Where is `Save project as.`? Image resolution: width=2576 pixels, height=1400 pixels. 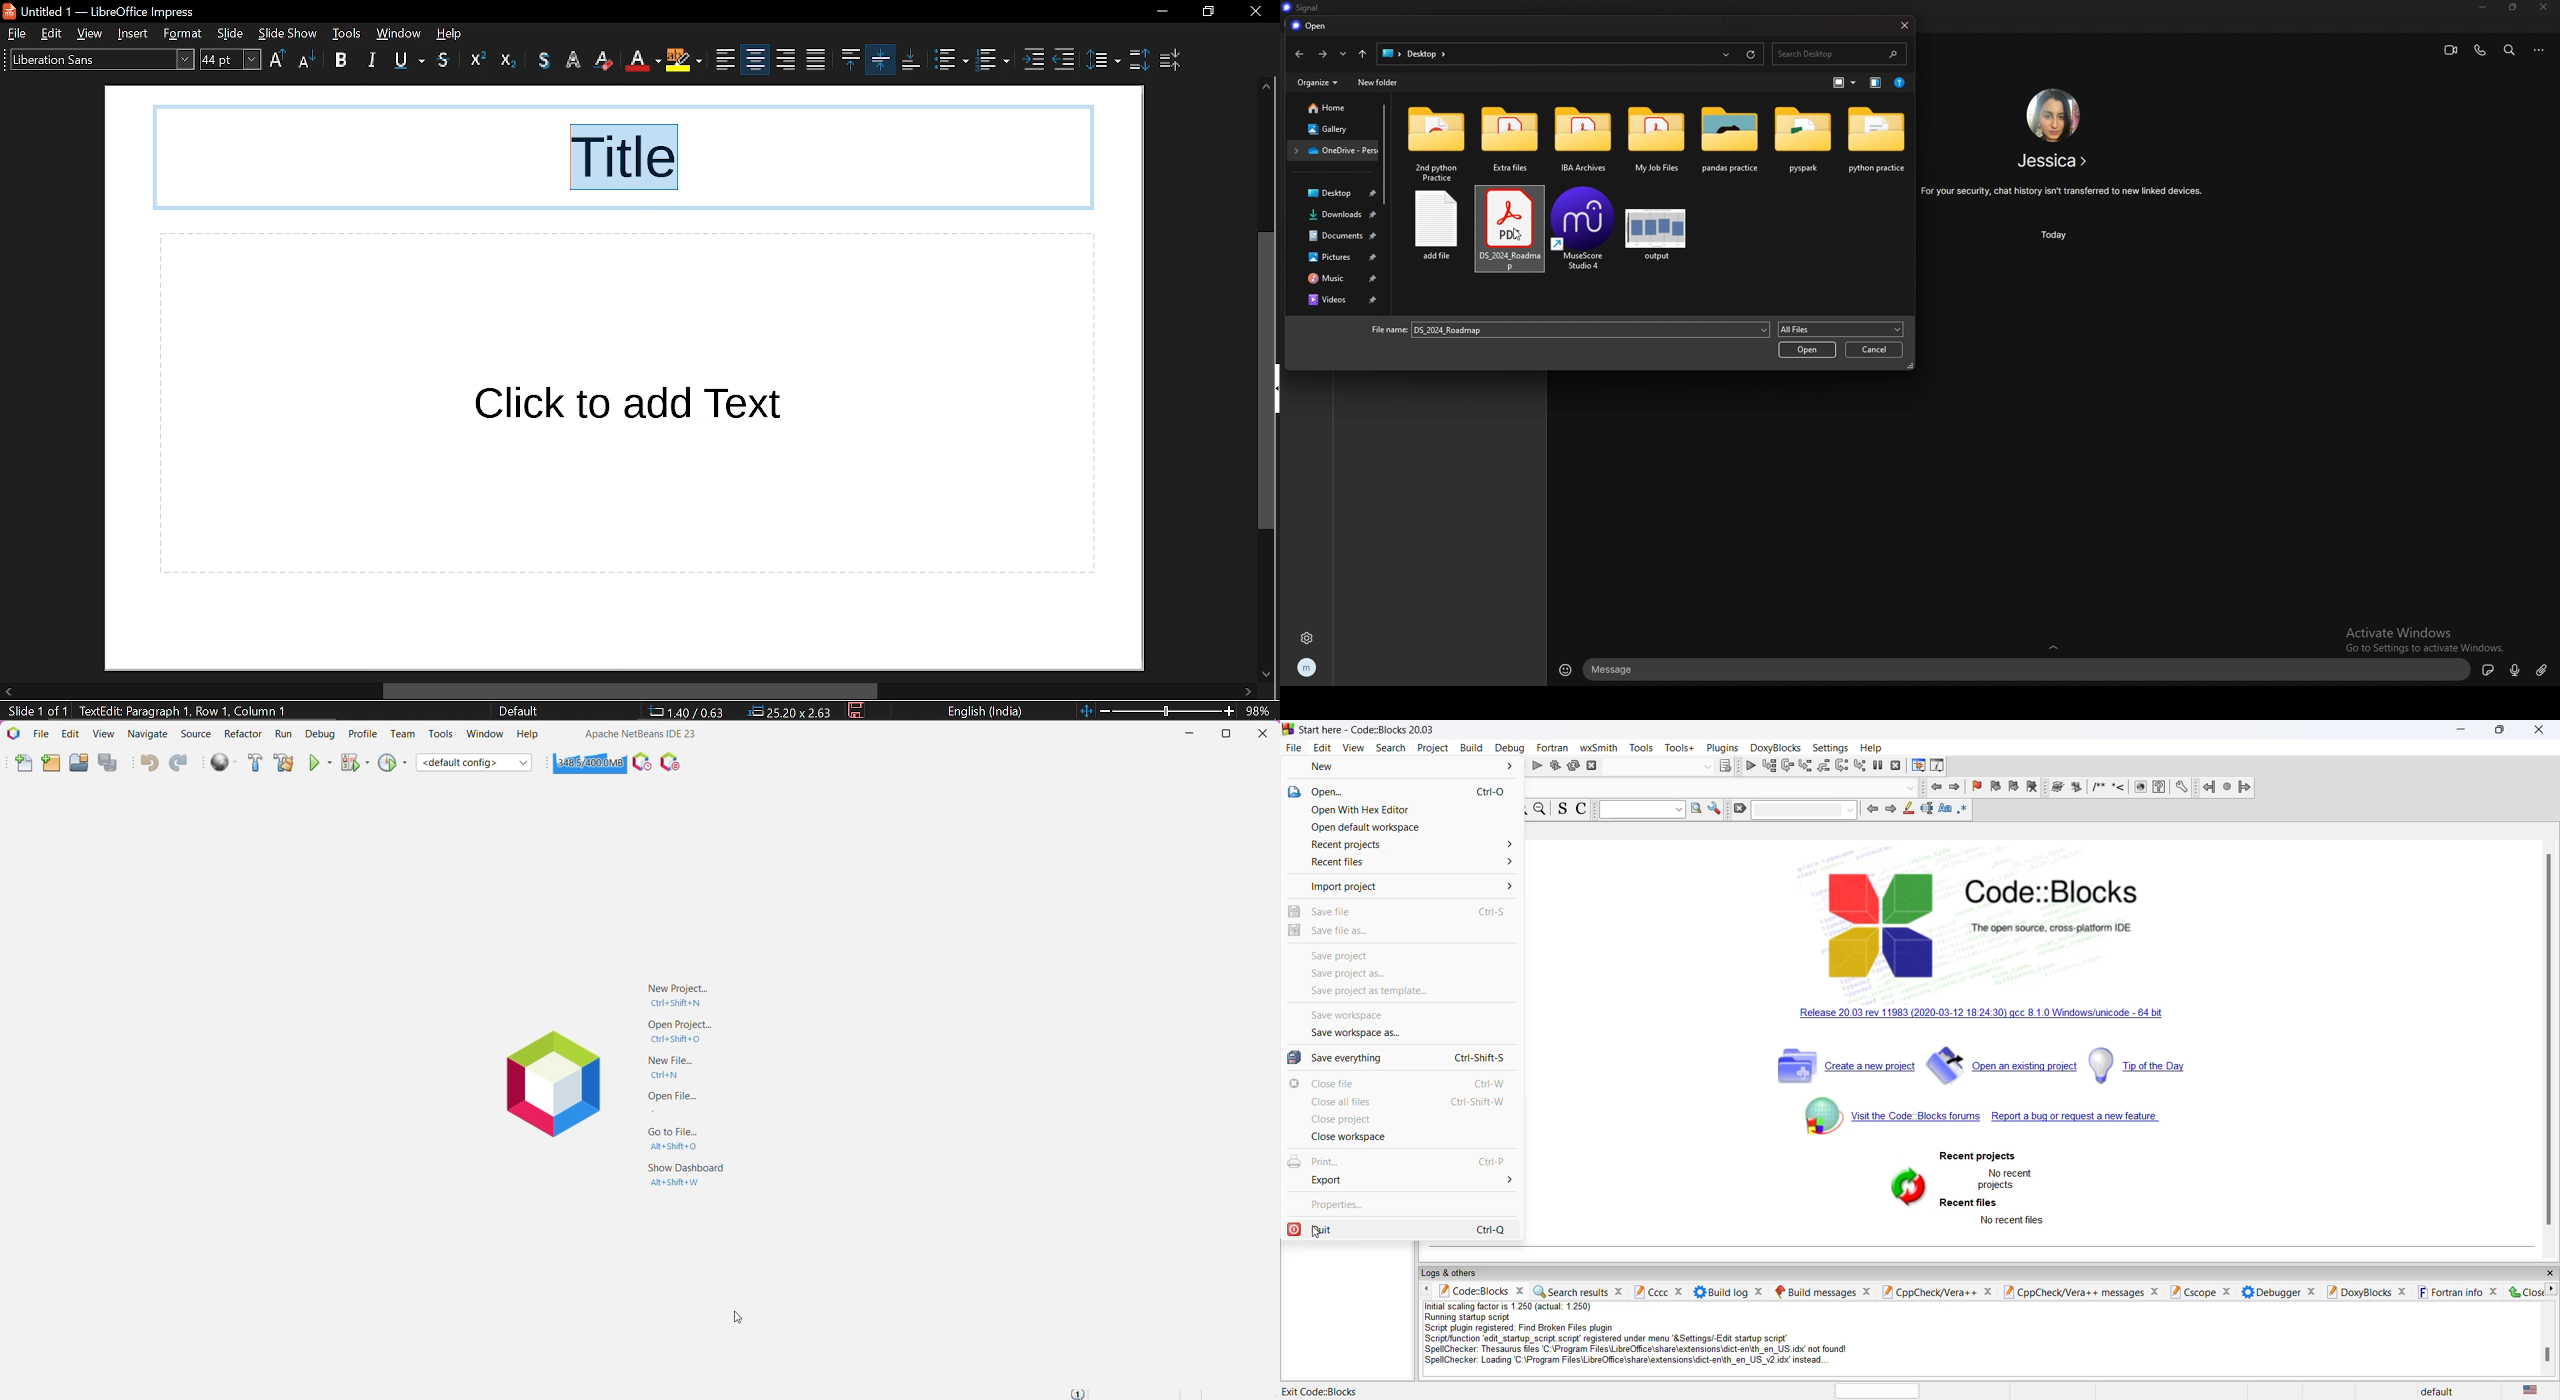
Save project as. is located at coordinates (1347, 974).